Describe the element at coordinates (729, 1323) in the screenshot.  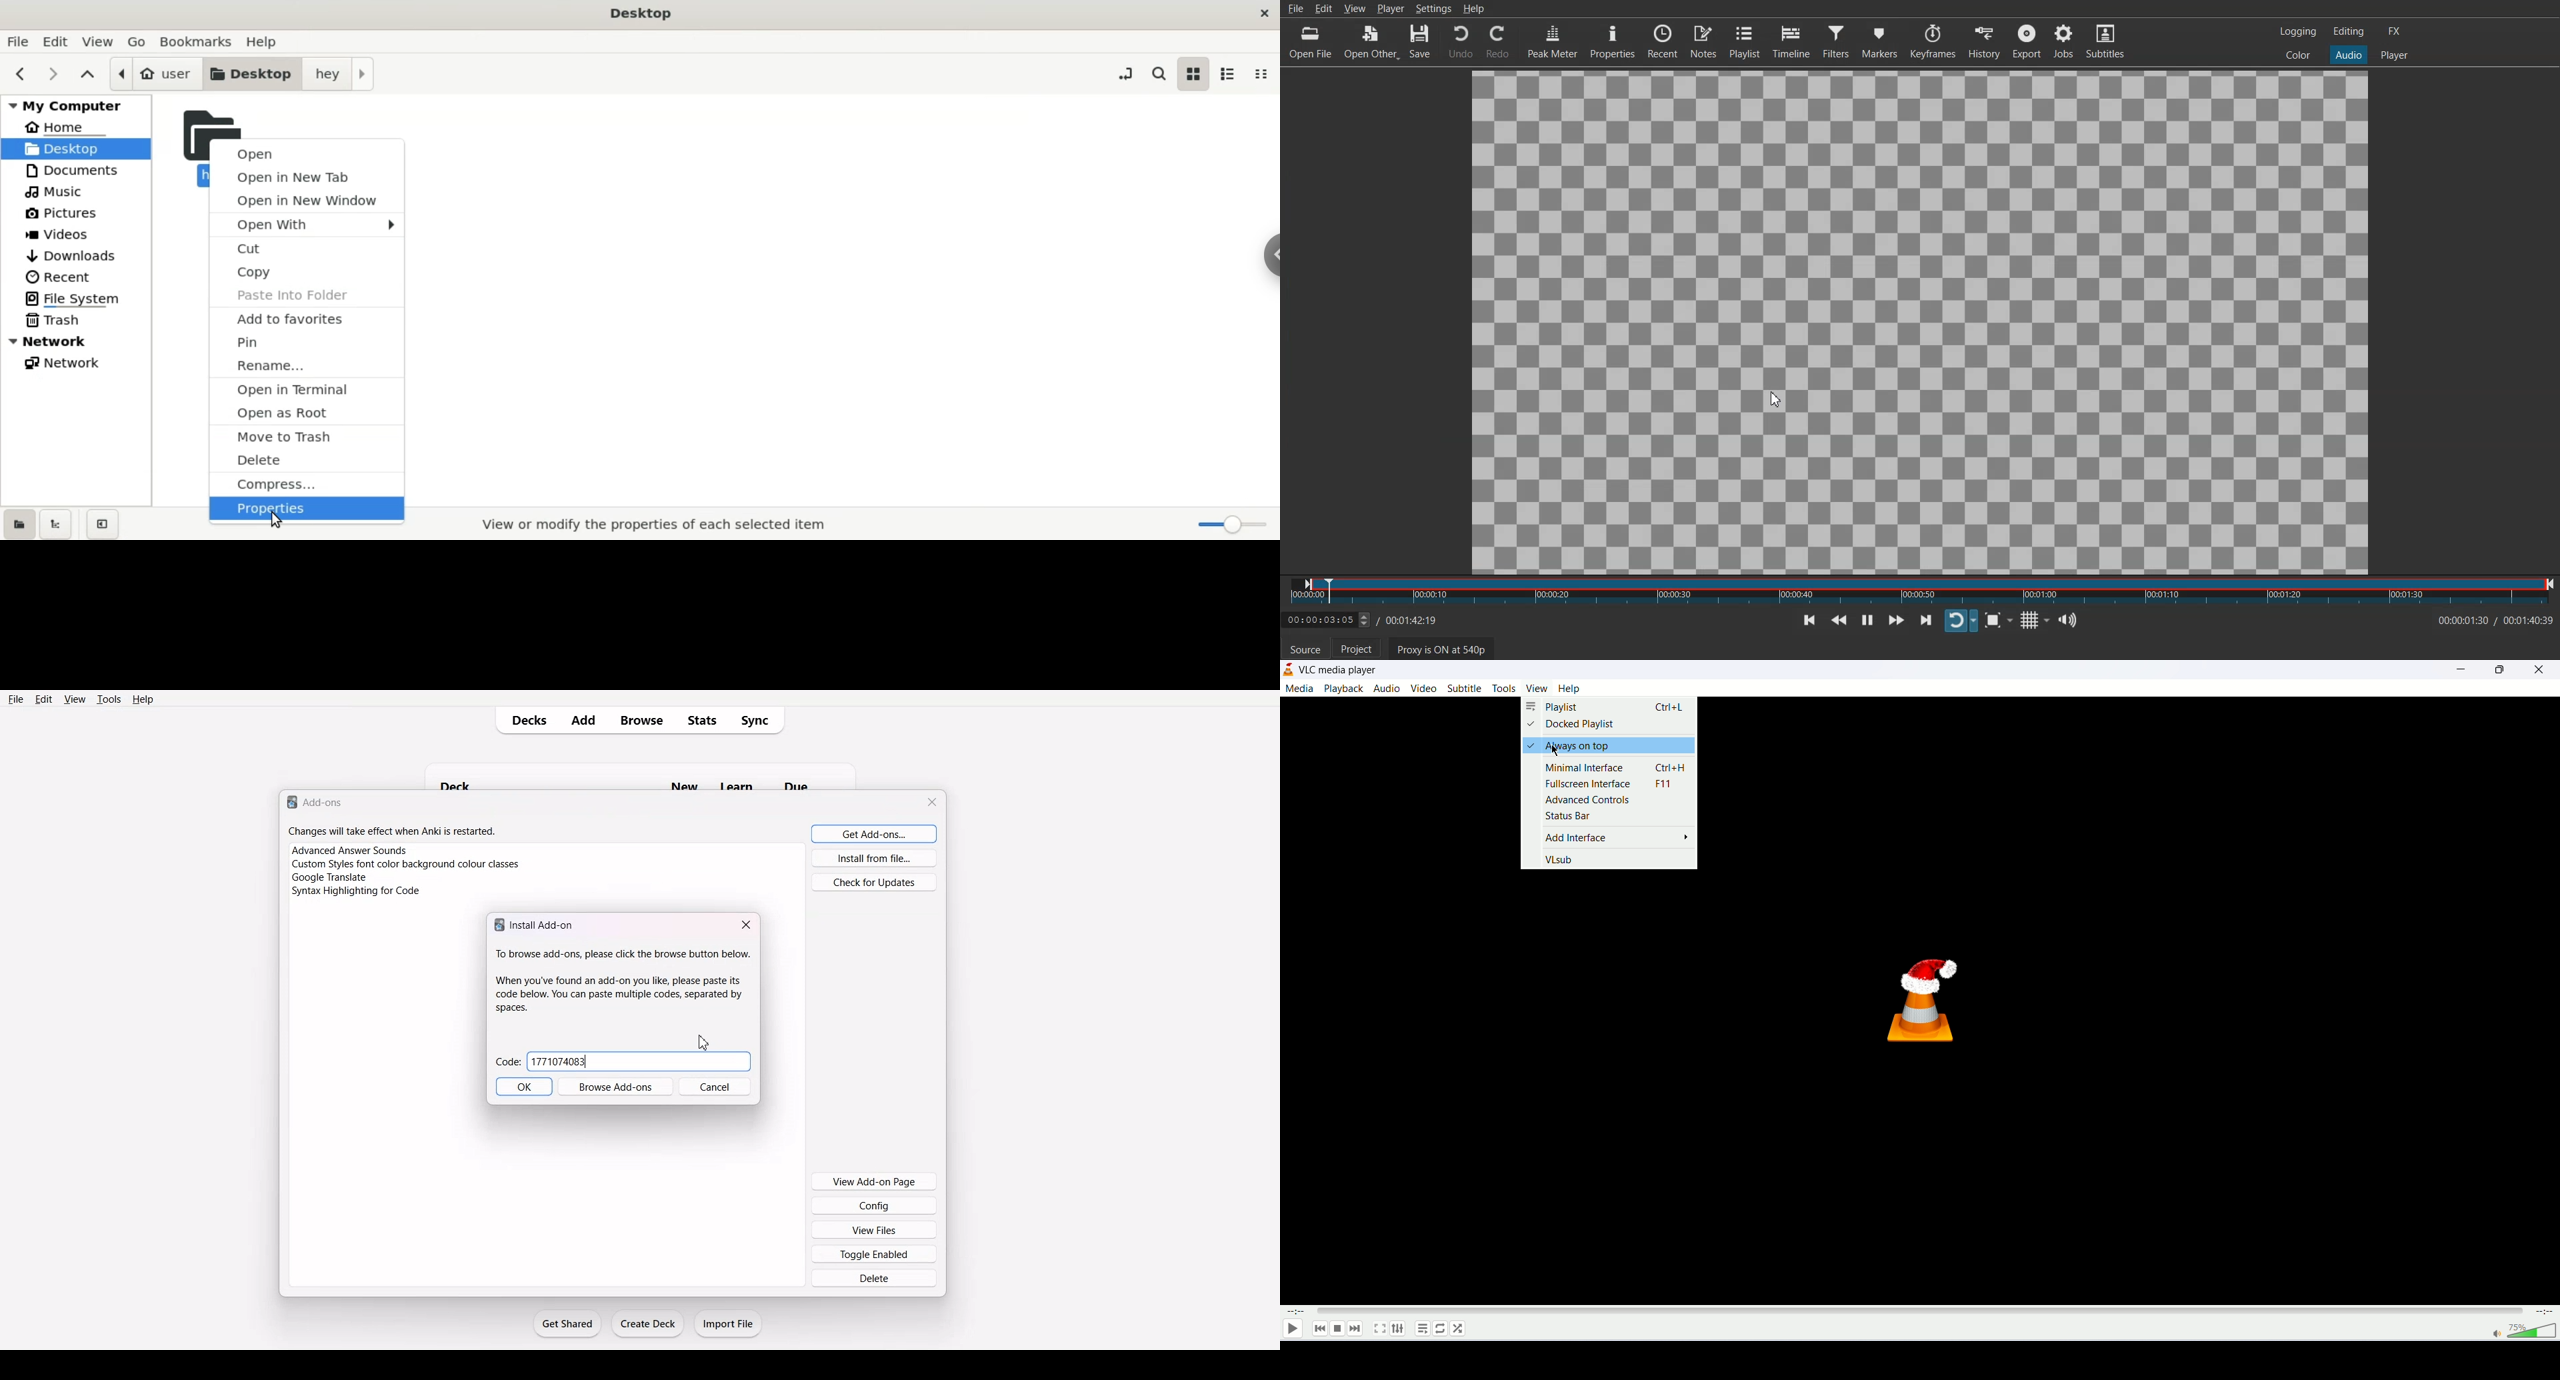
I see `Import File` at that location.